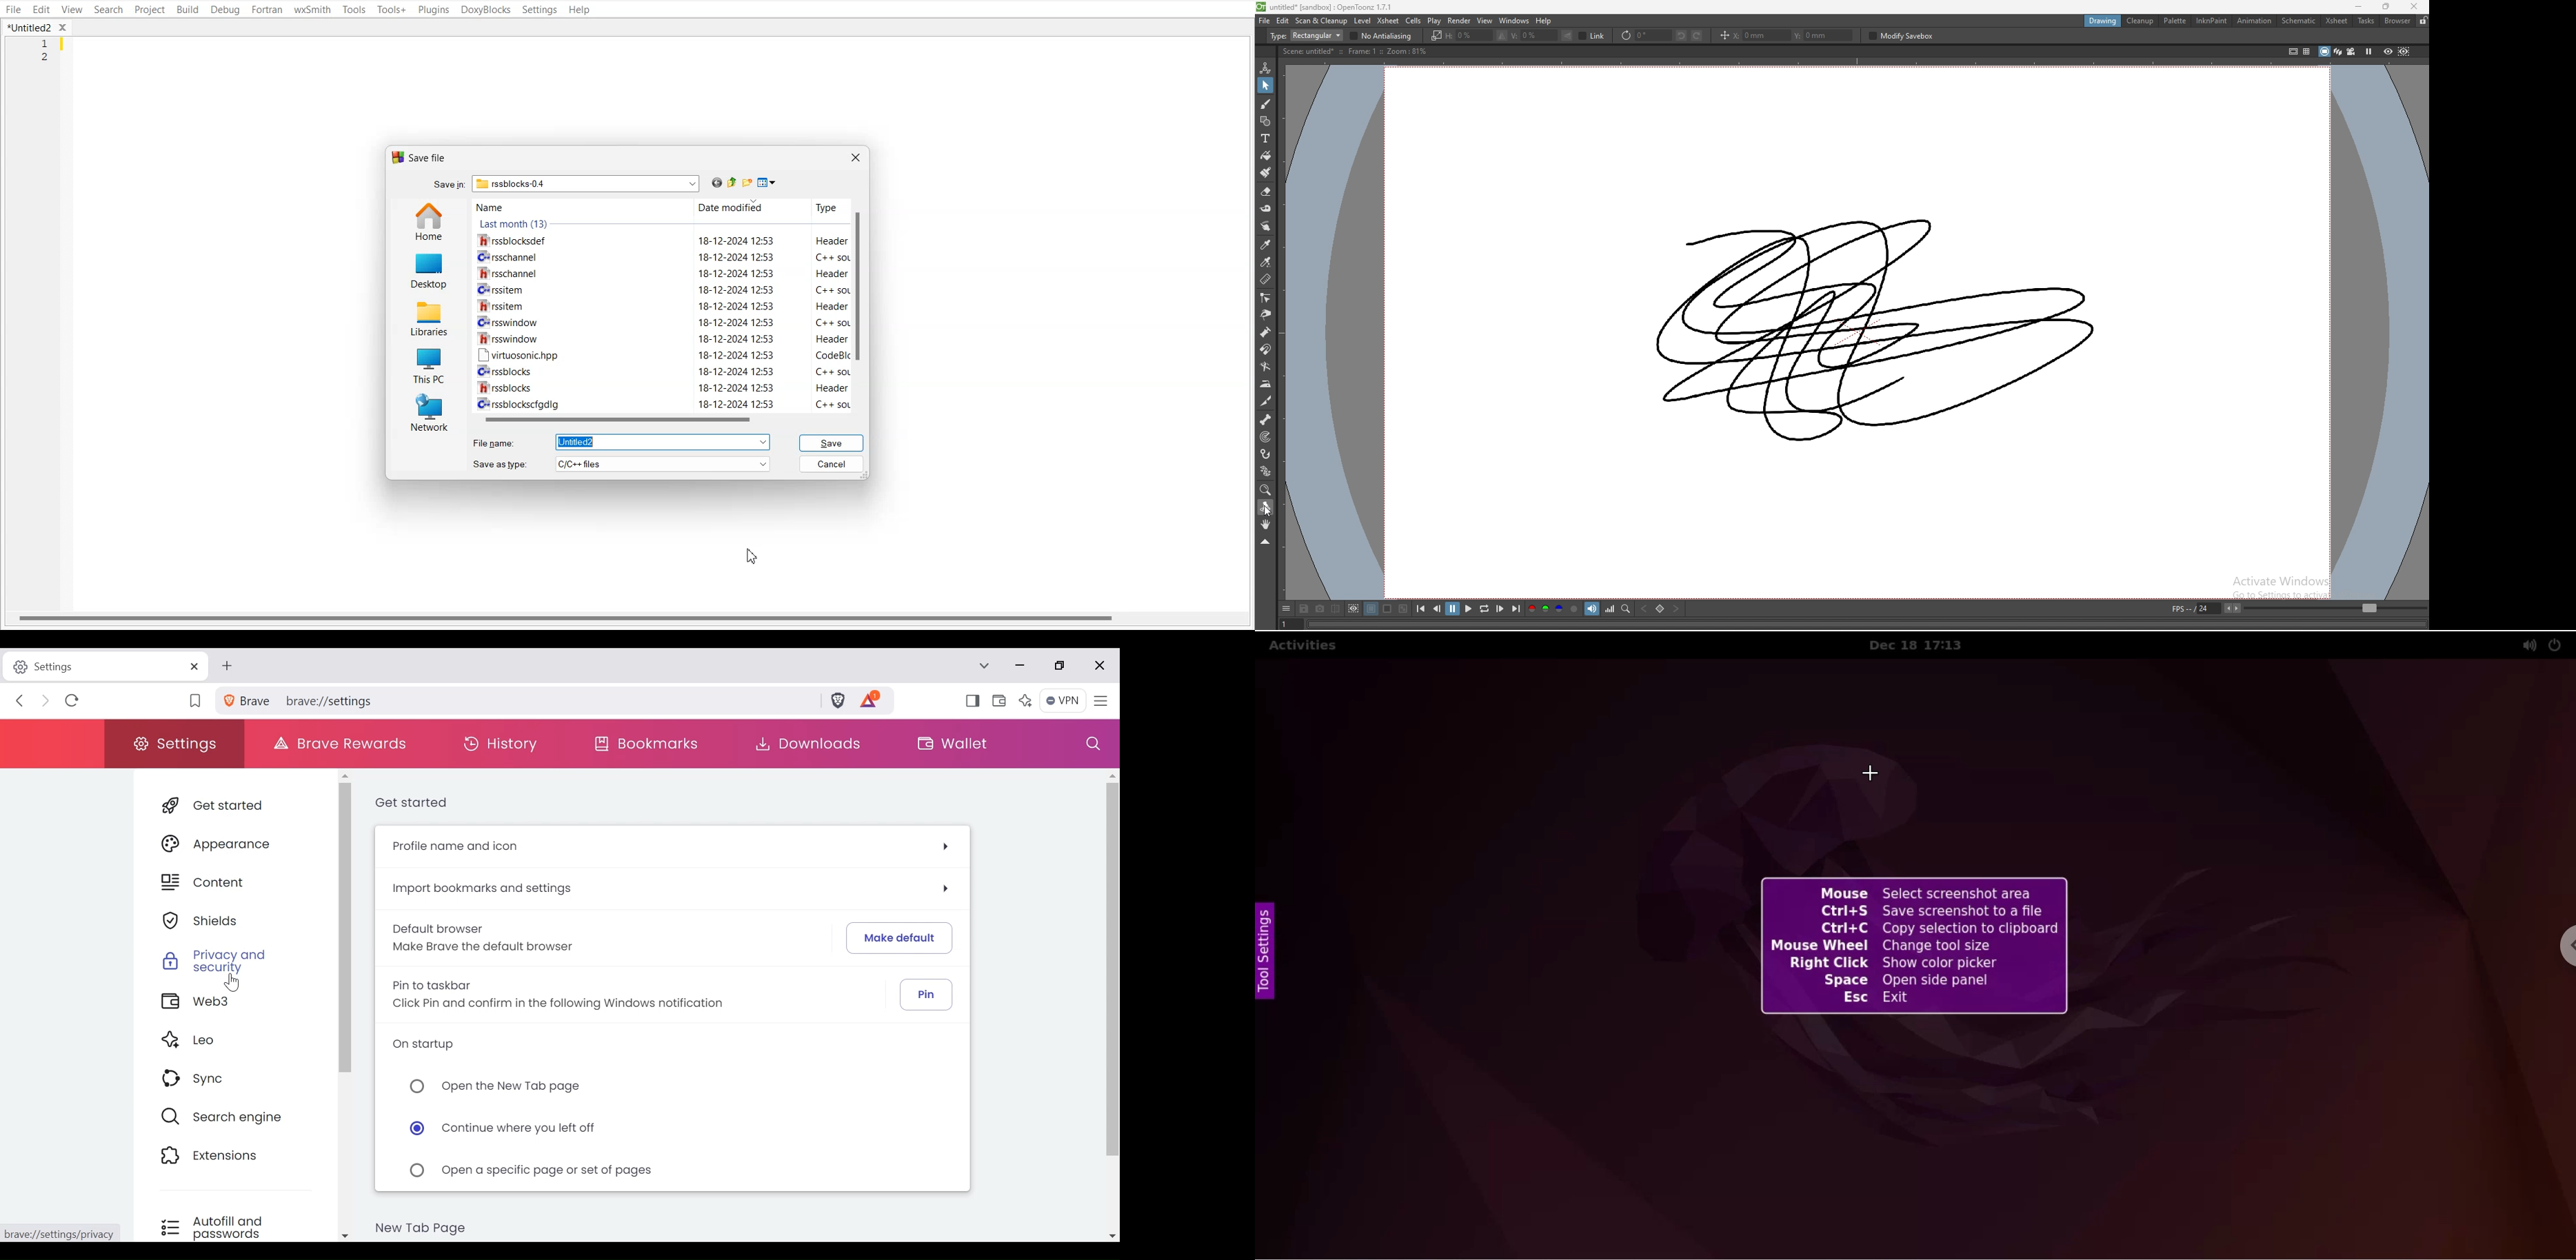  I want to click on Close, so click(856, 156).